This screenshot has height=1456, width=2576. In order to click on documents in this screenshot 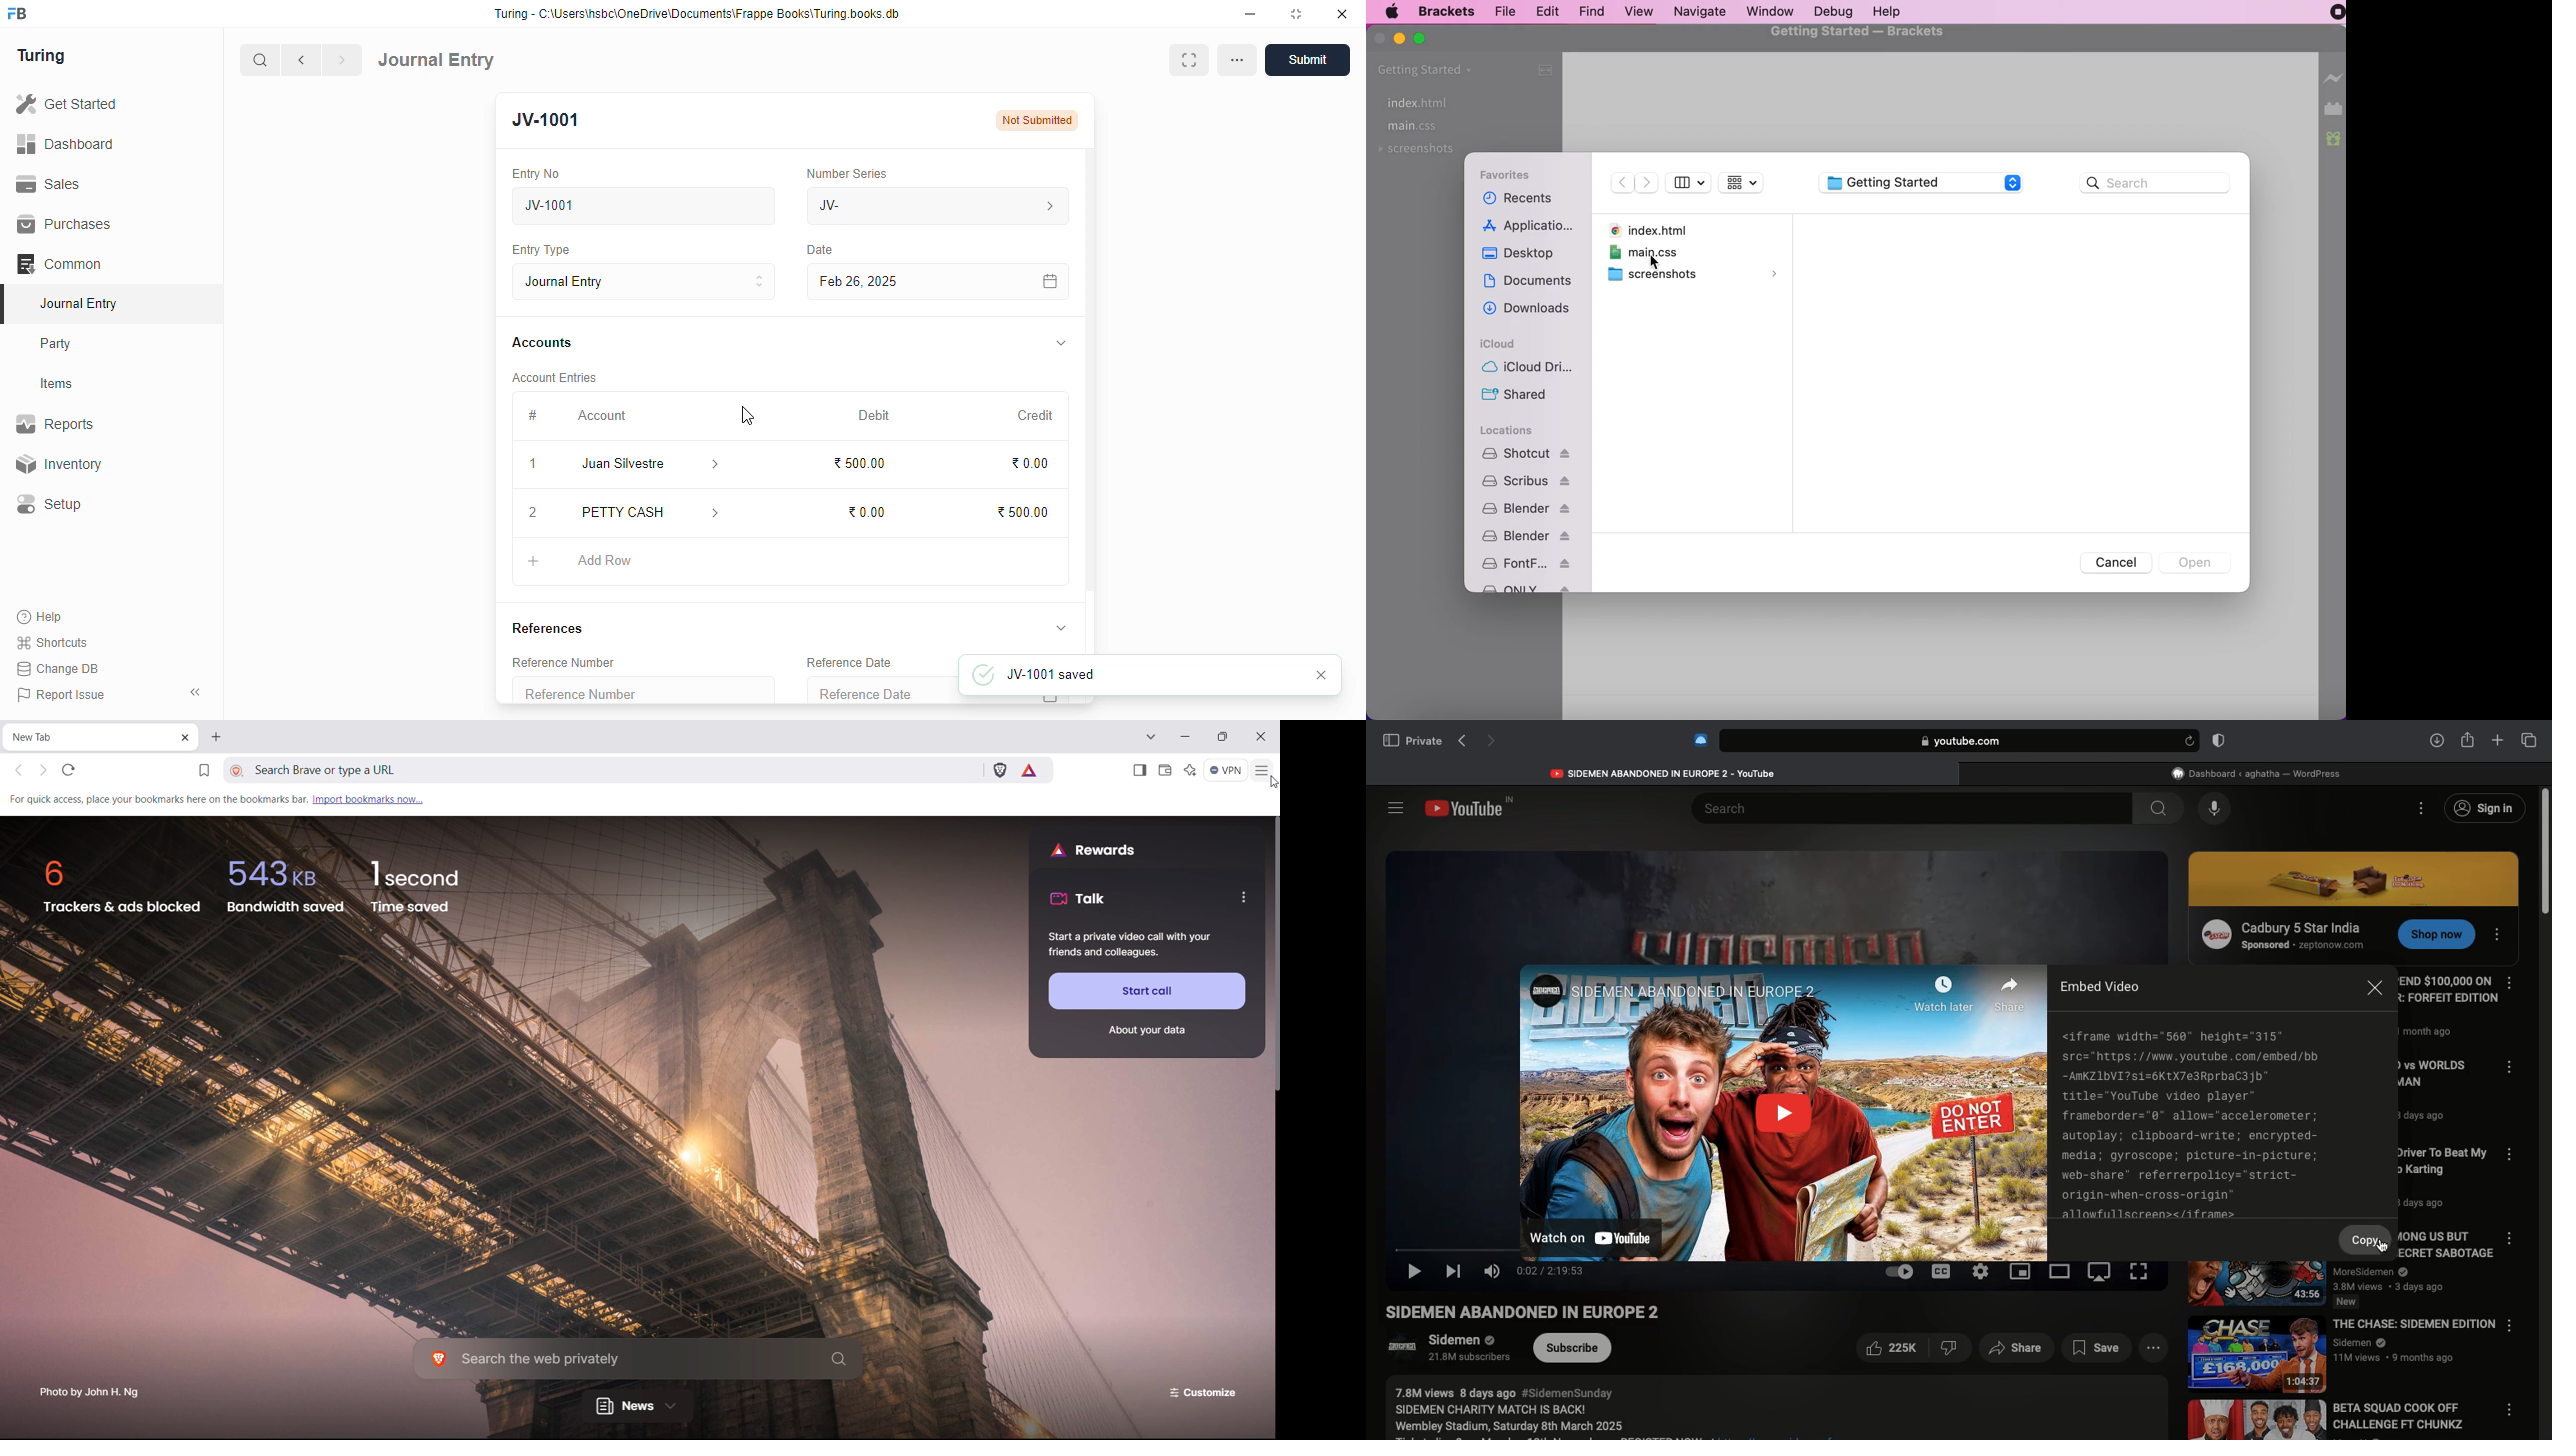, I will do `click(1529, 283)`.